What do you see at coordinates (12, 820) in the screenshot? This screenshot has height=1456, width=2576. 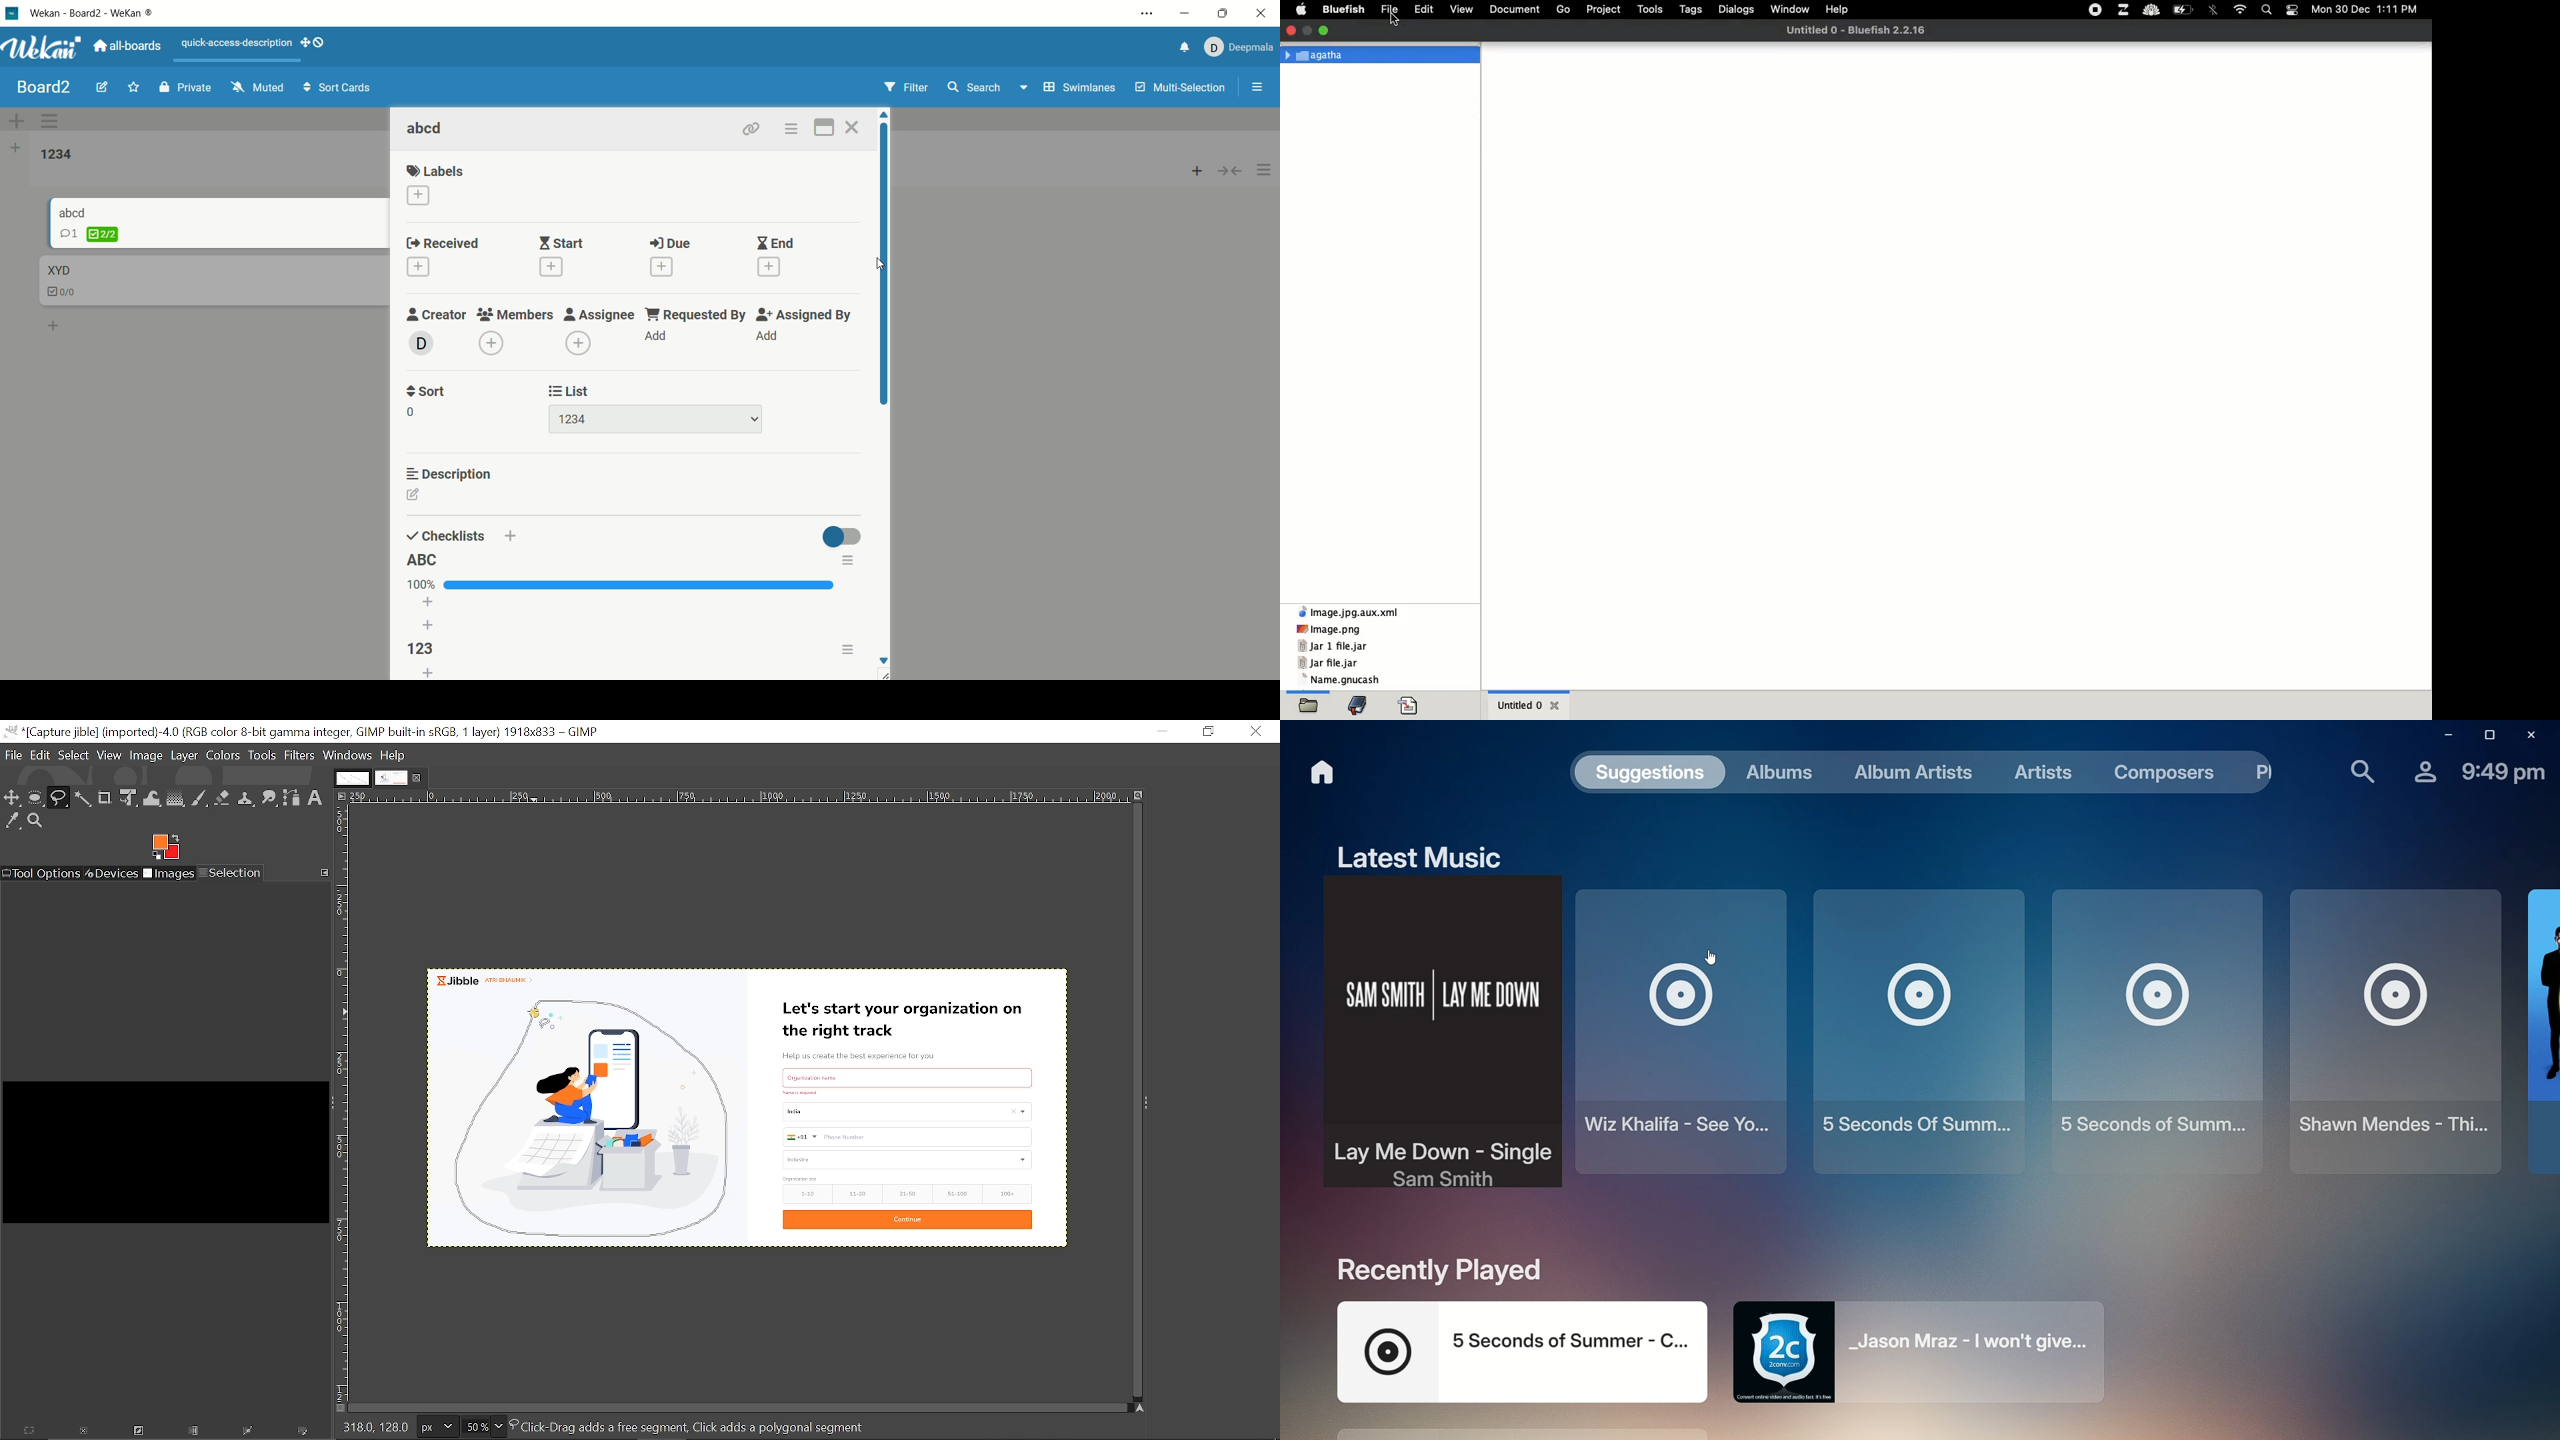 I see `Color picker tool` at bounding box center [12, 820].